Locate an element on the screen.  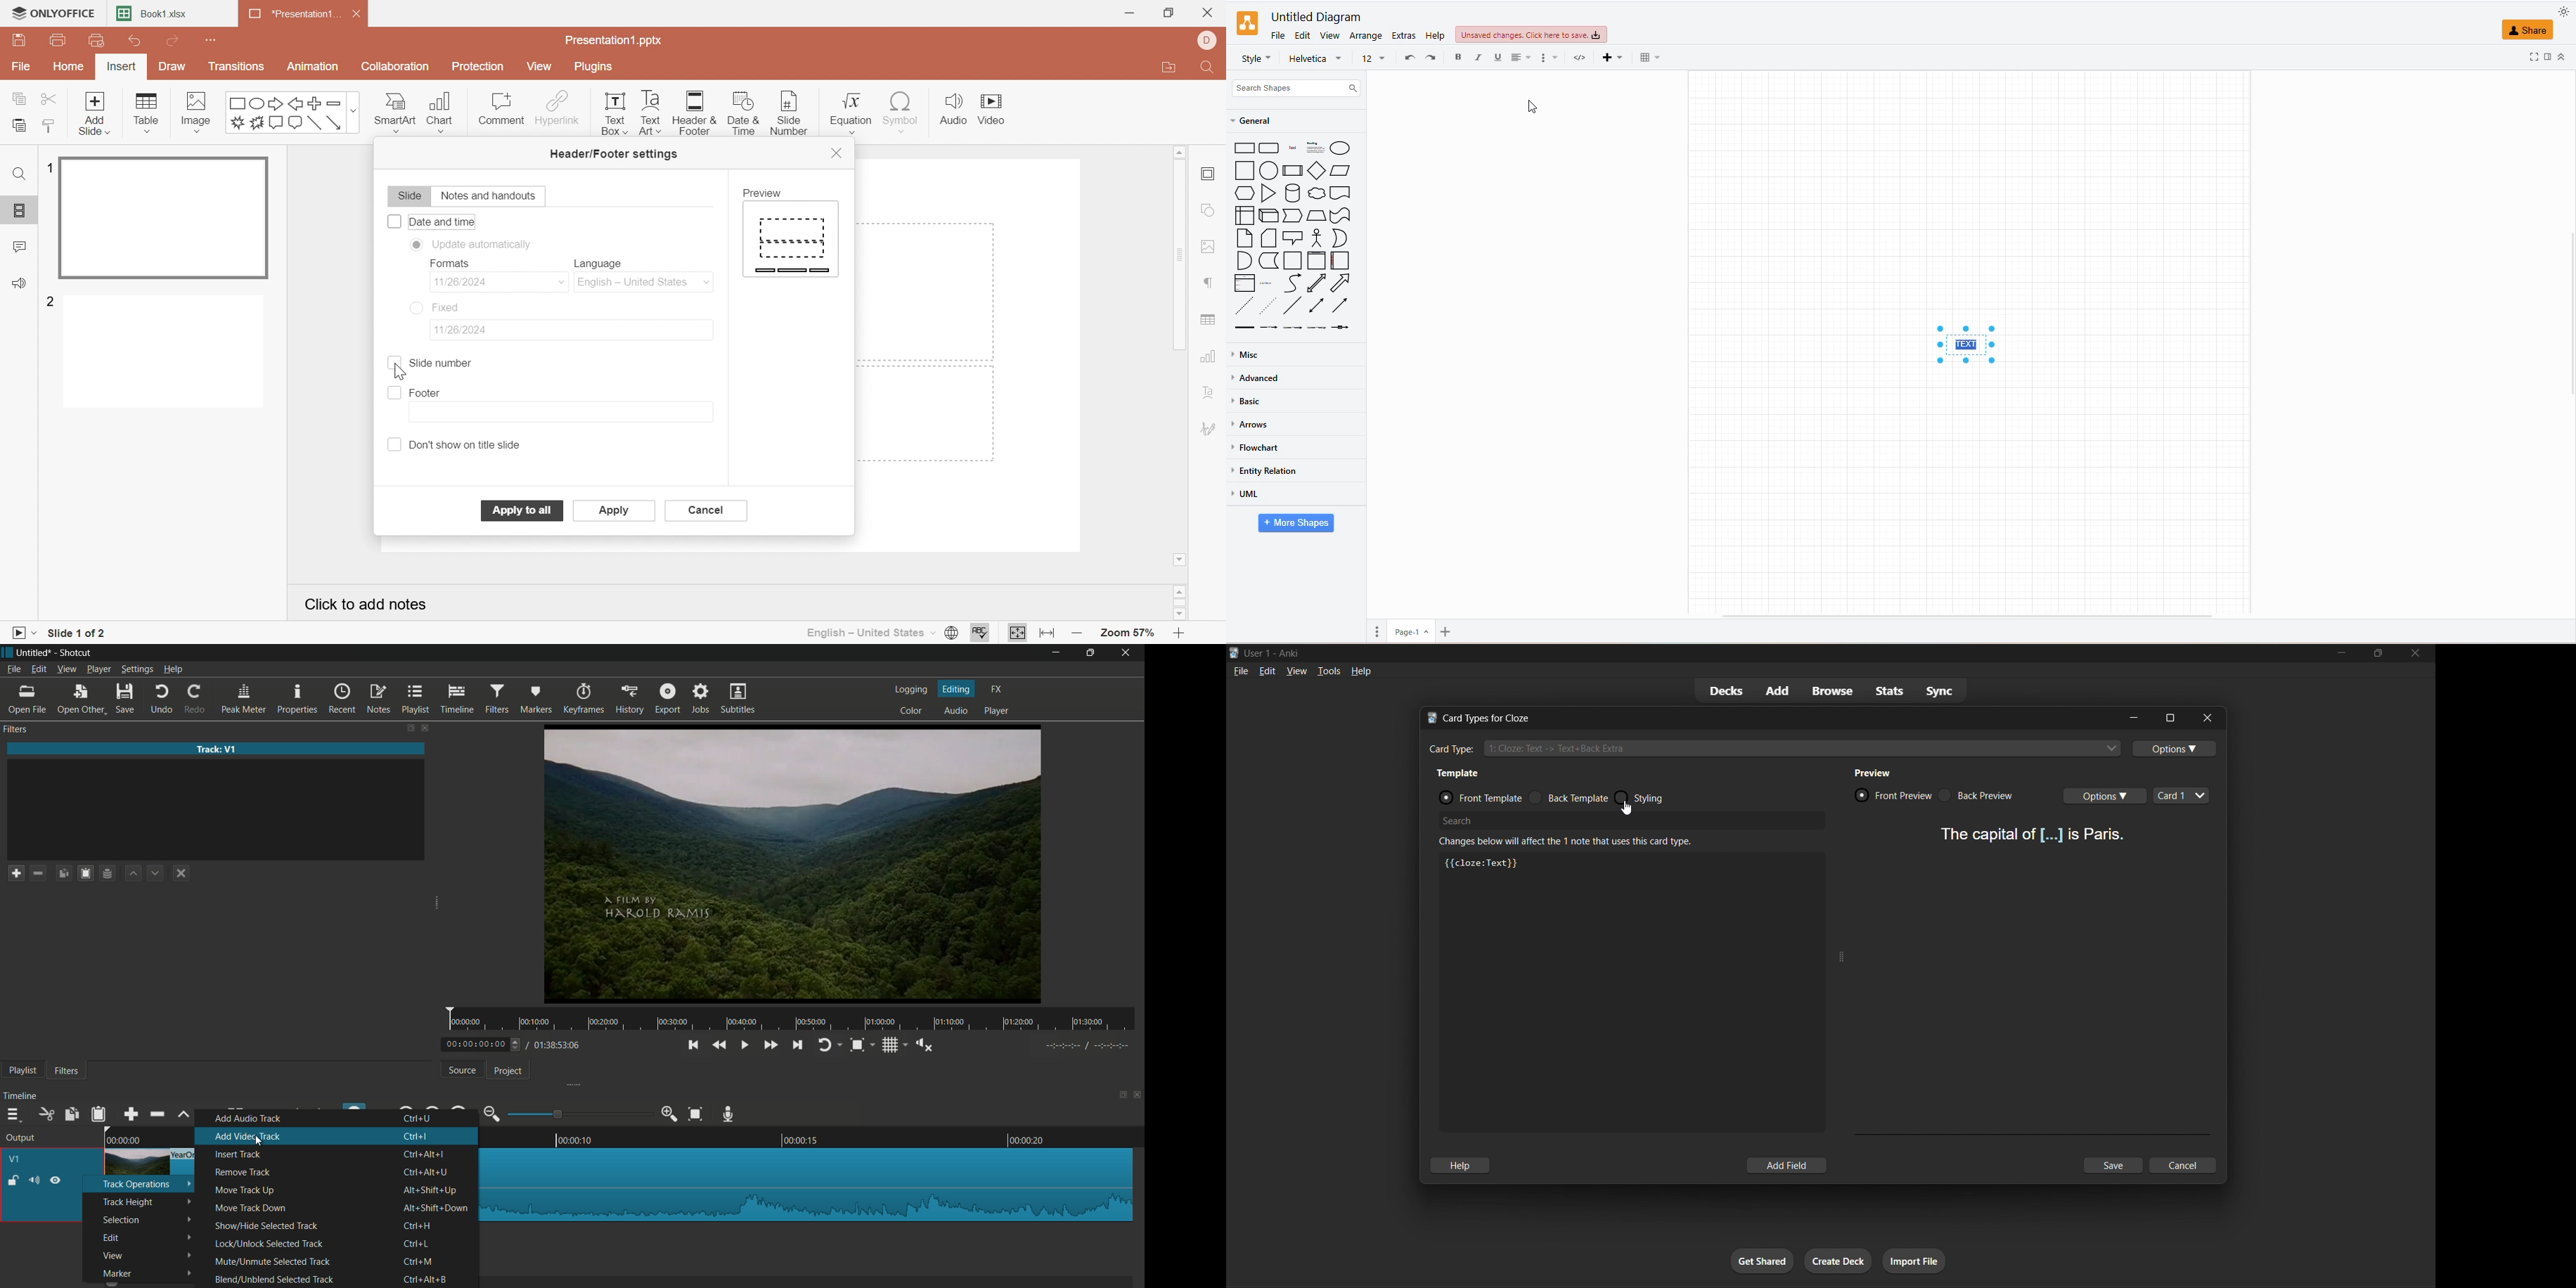
Scroll Down is located at coordinates (1177, 613).